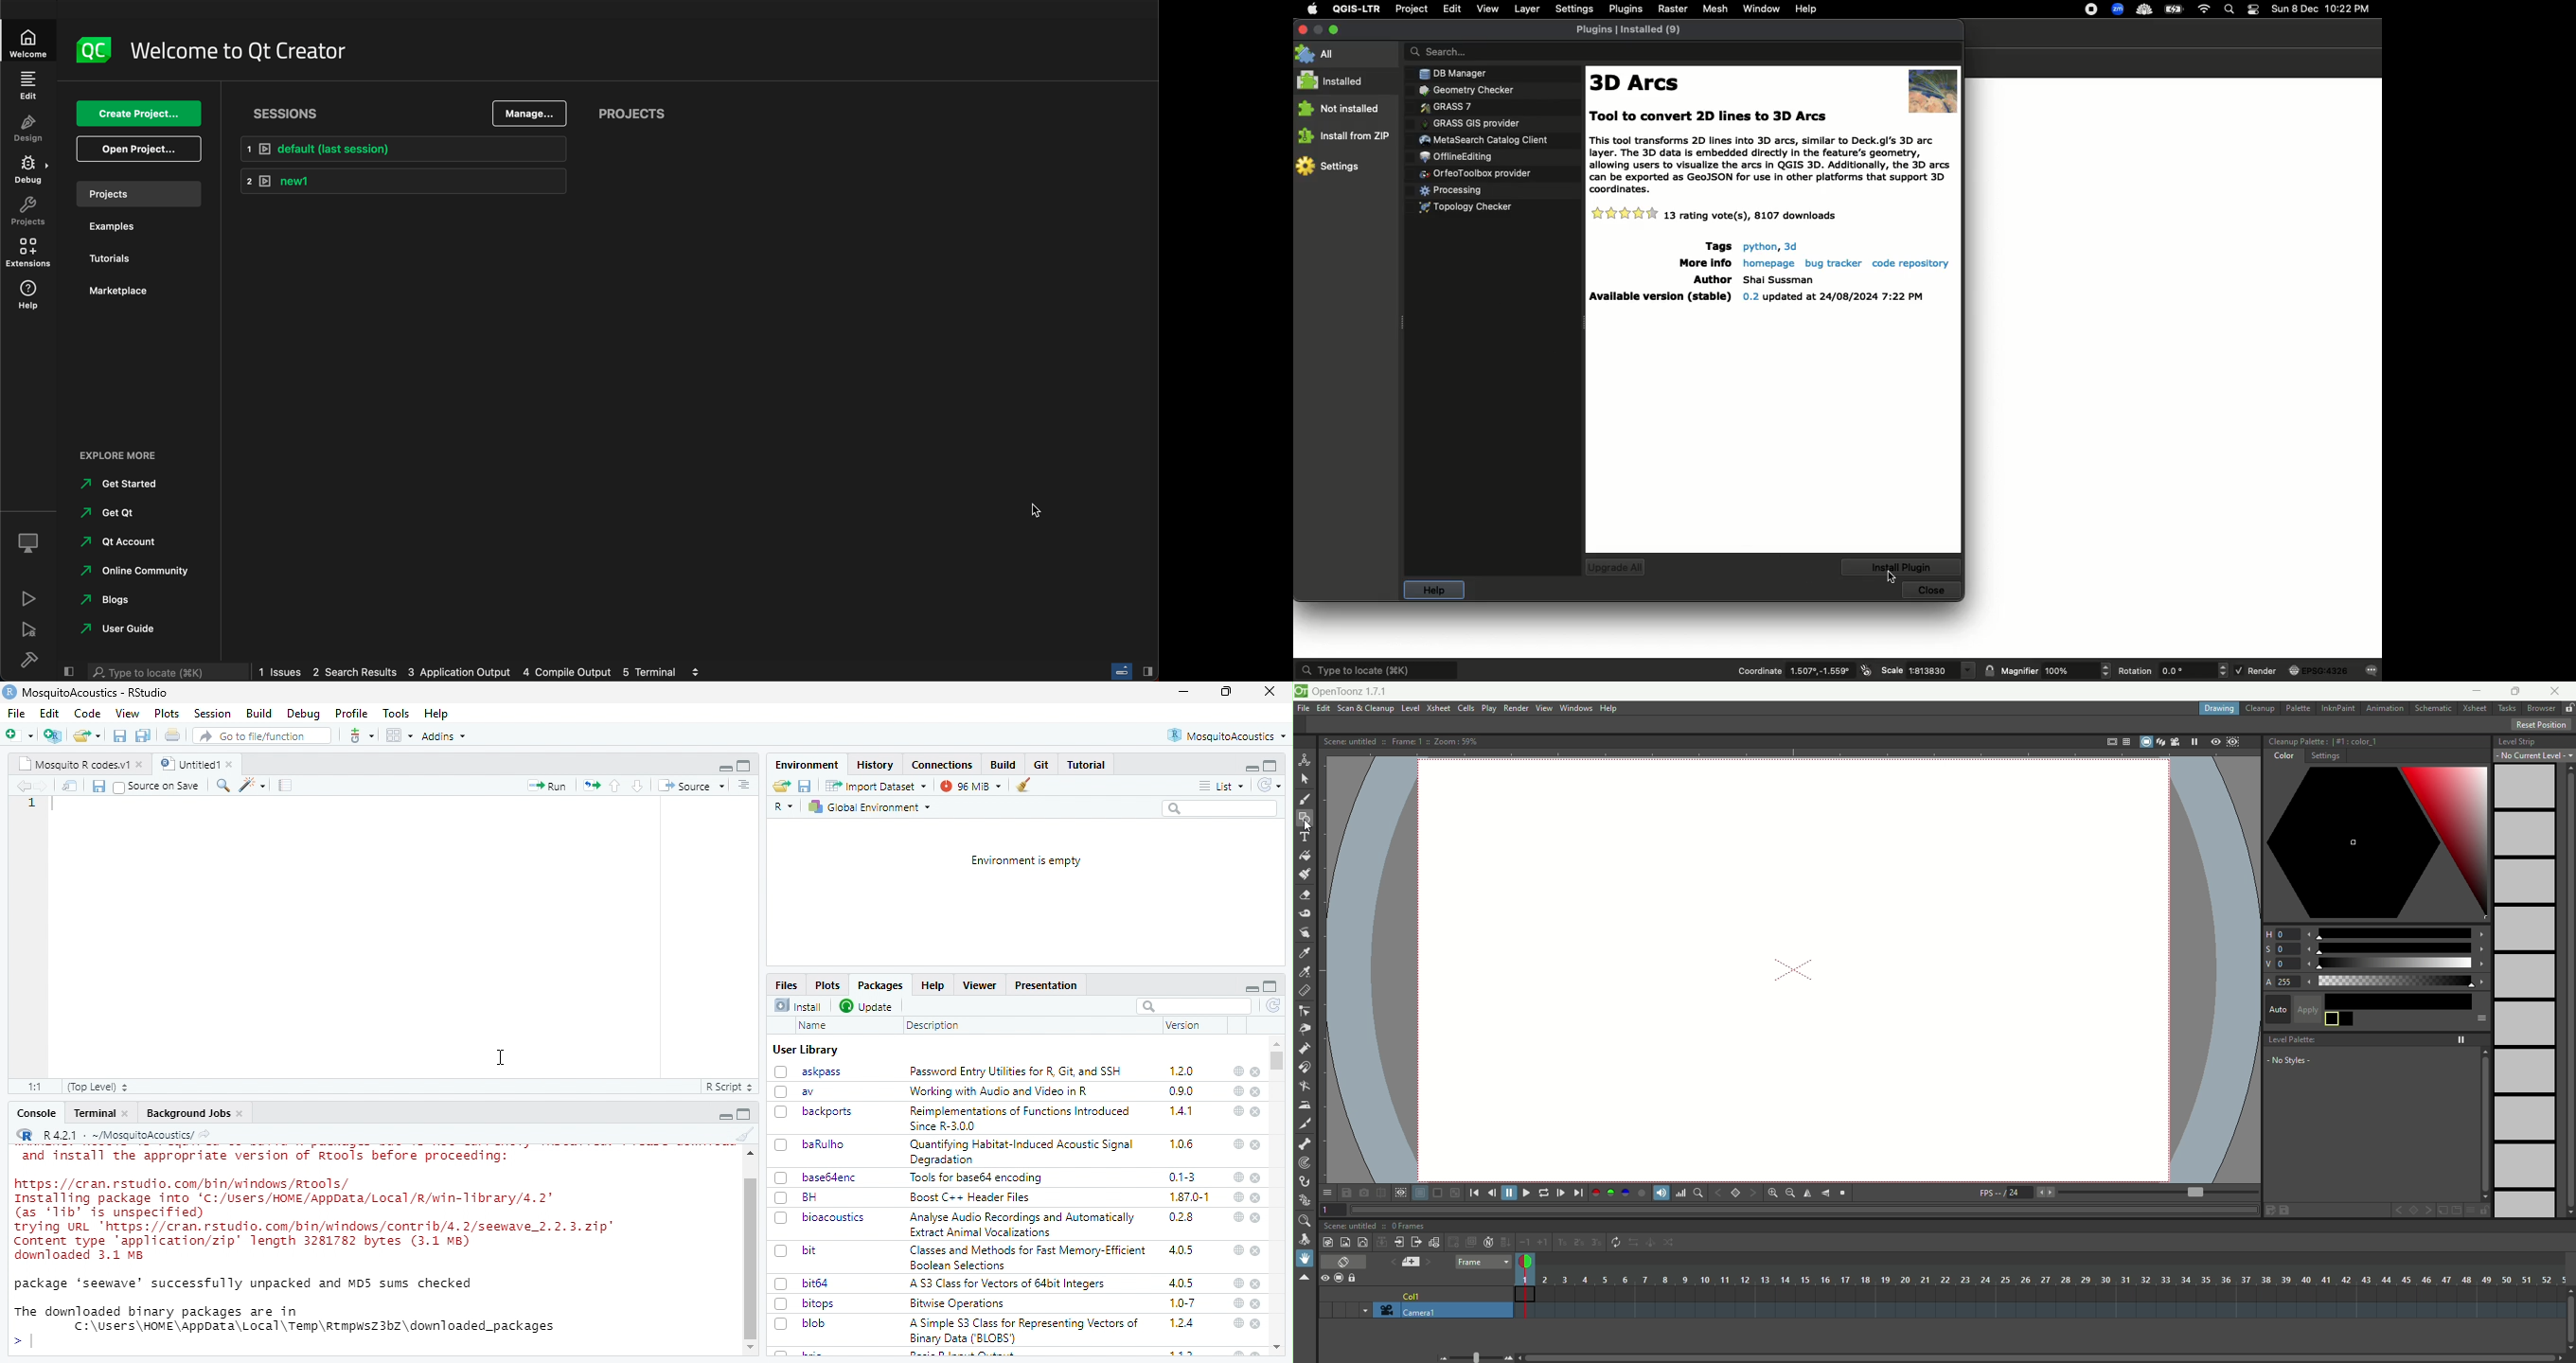  Describe the element at coordinates (16, 1341) in the screenshot. I see `>` at that location.